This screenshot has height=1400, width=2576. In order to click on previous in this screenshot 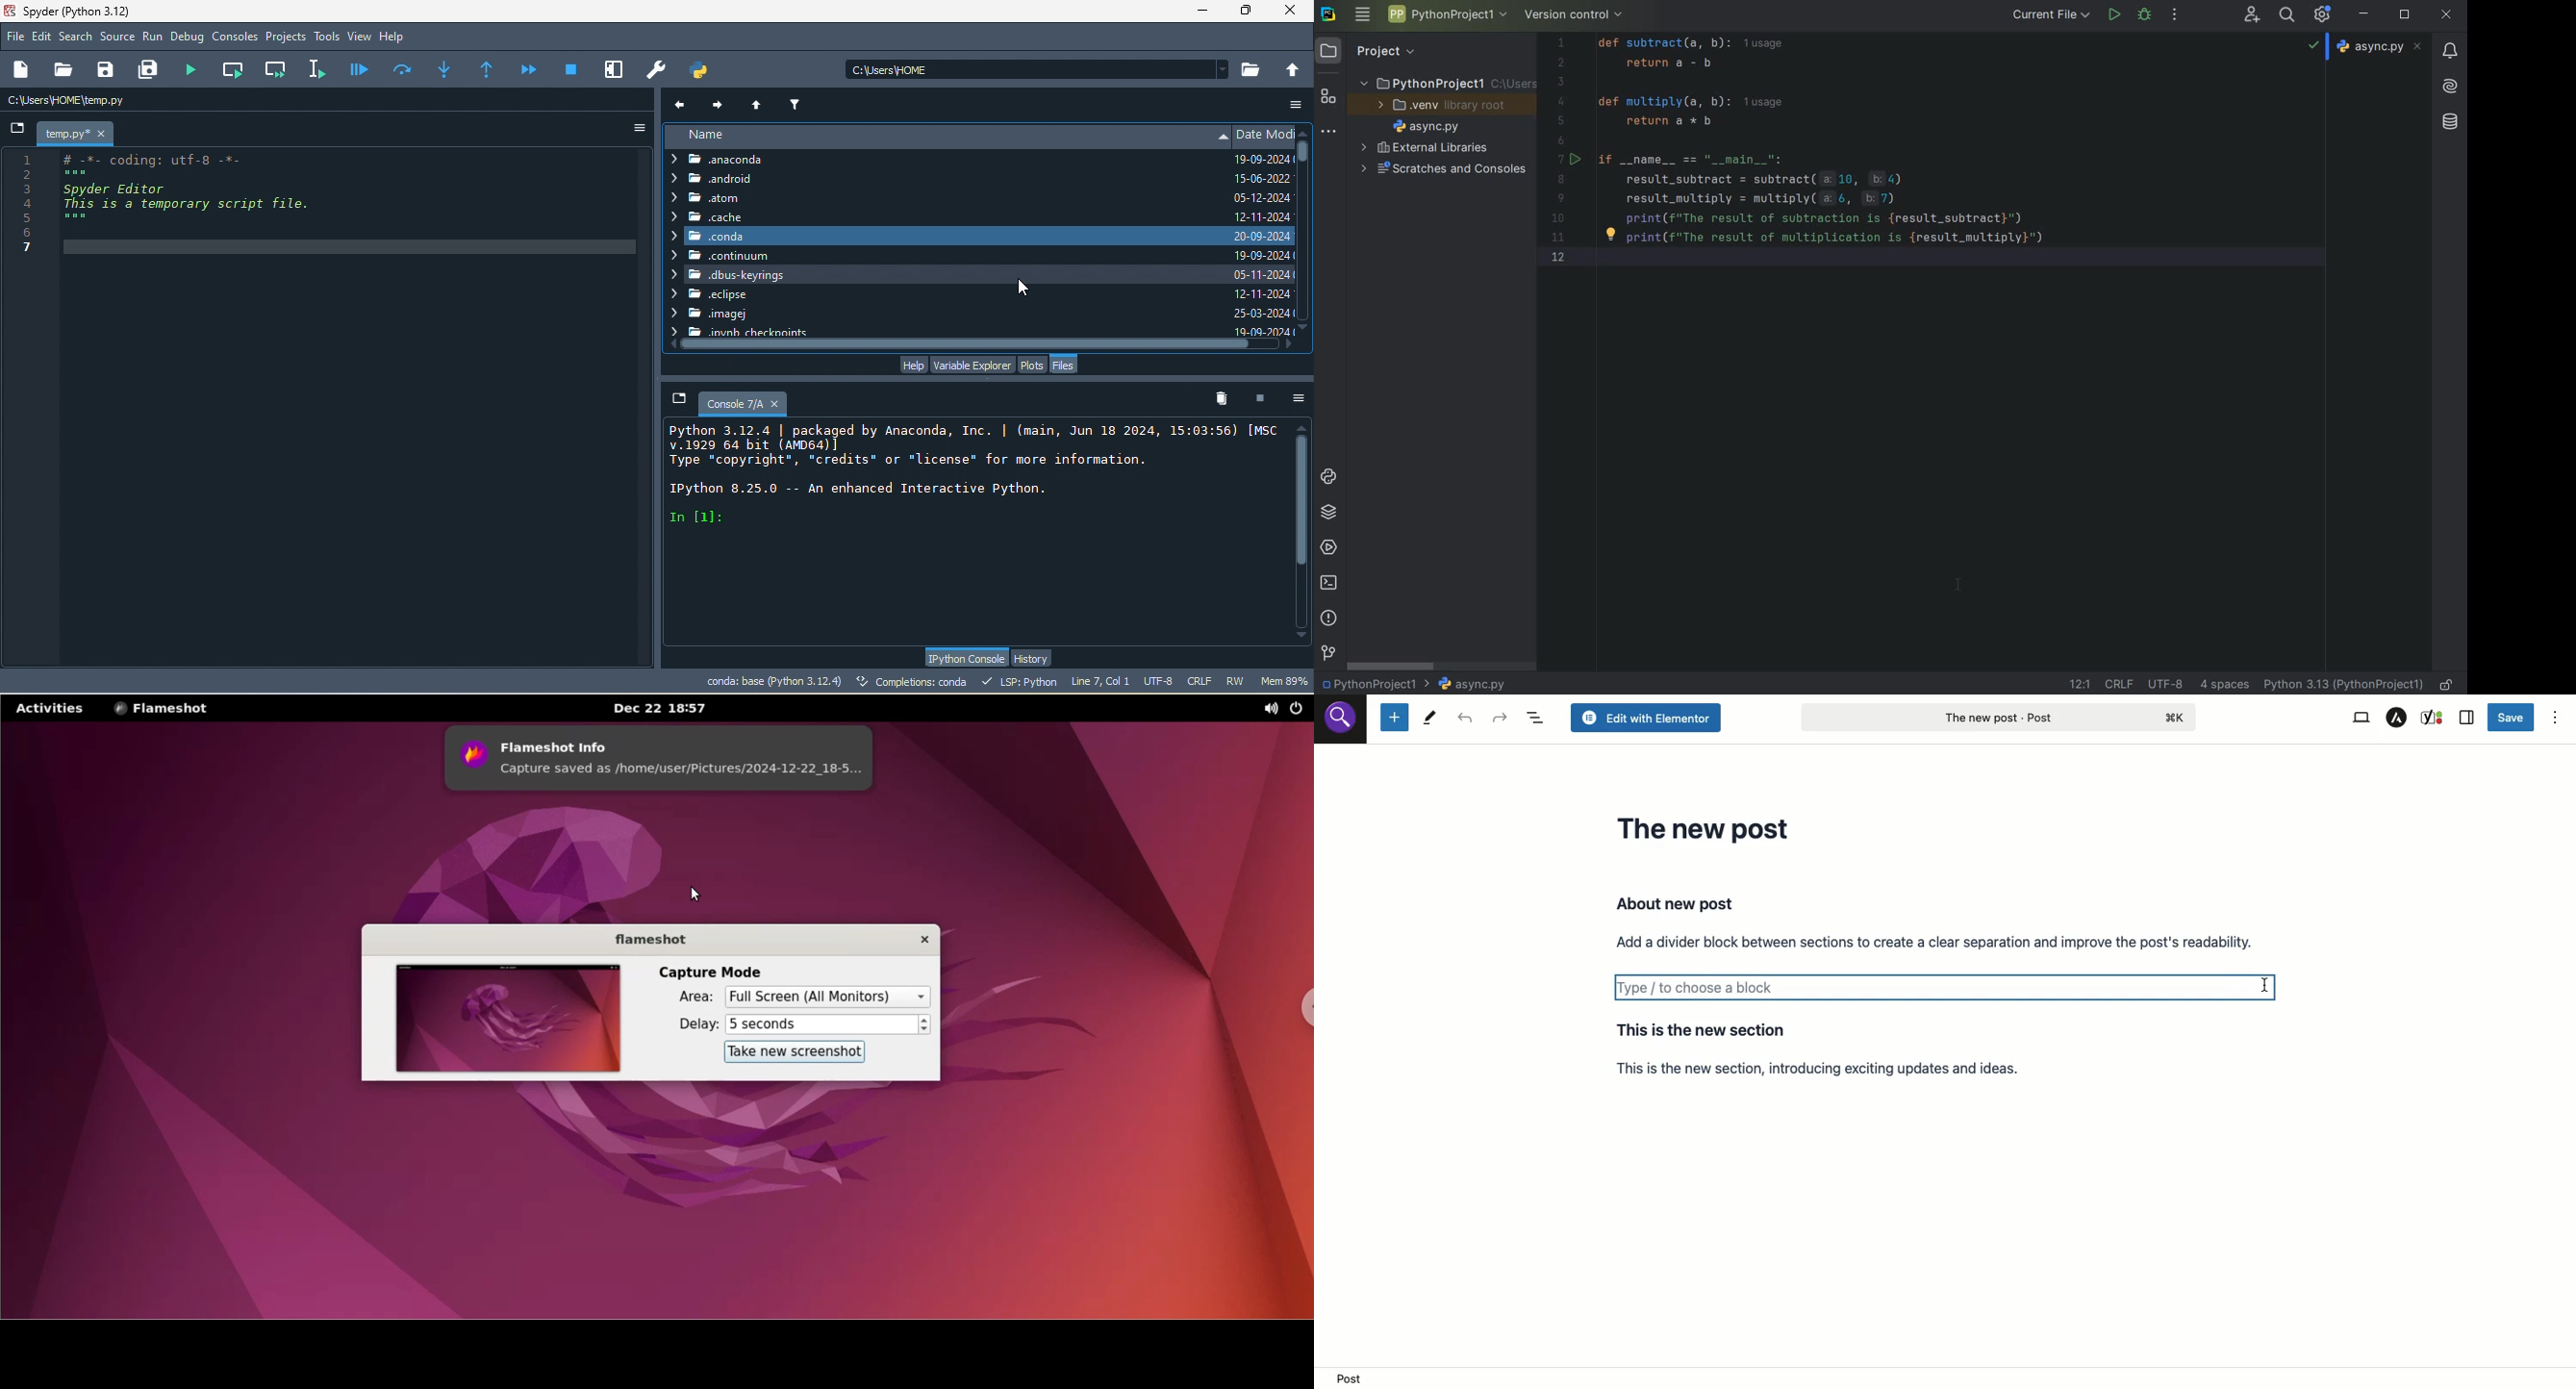, I will do `click(682, 104)`.